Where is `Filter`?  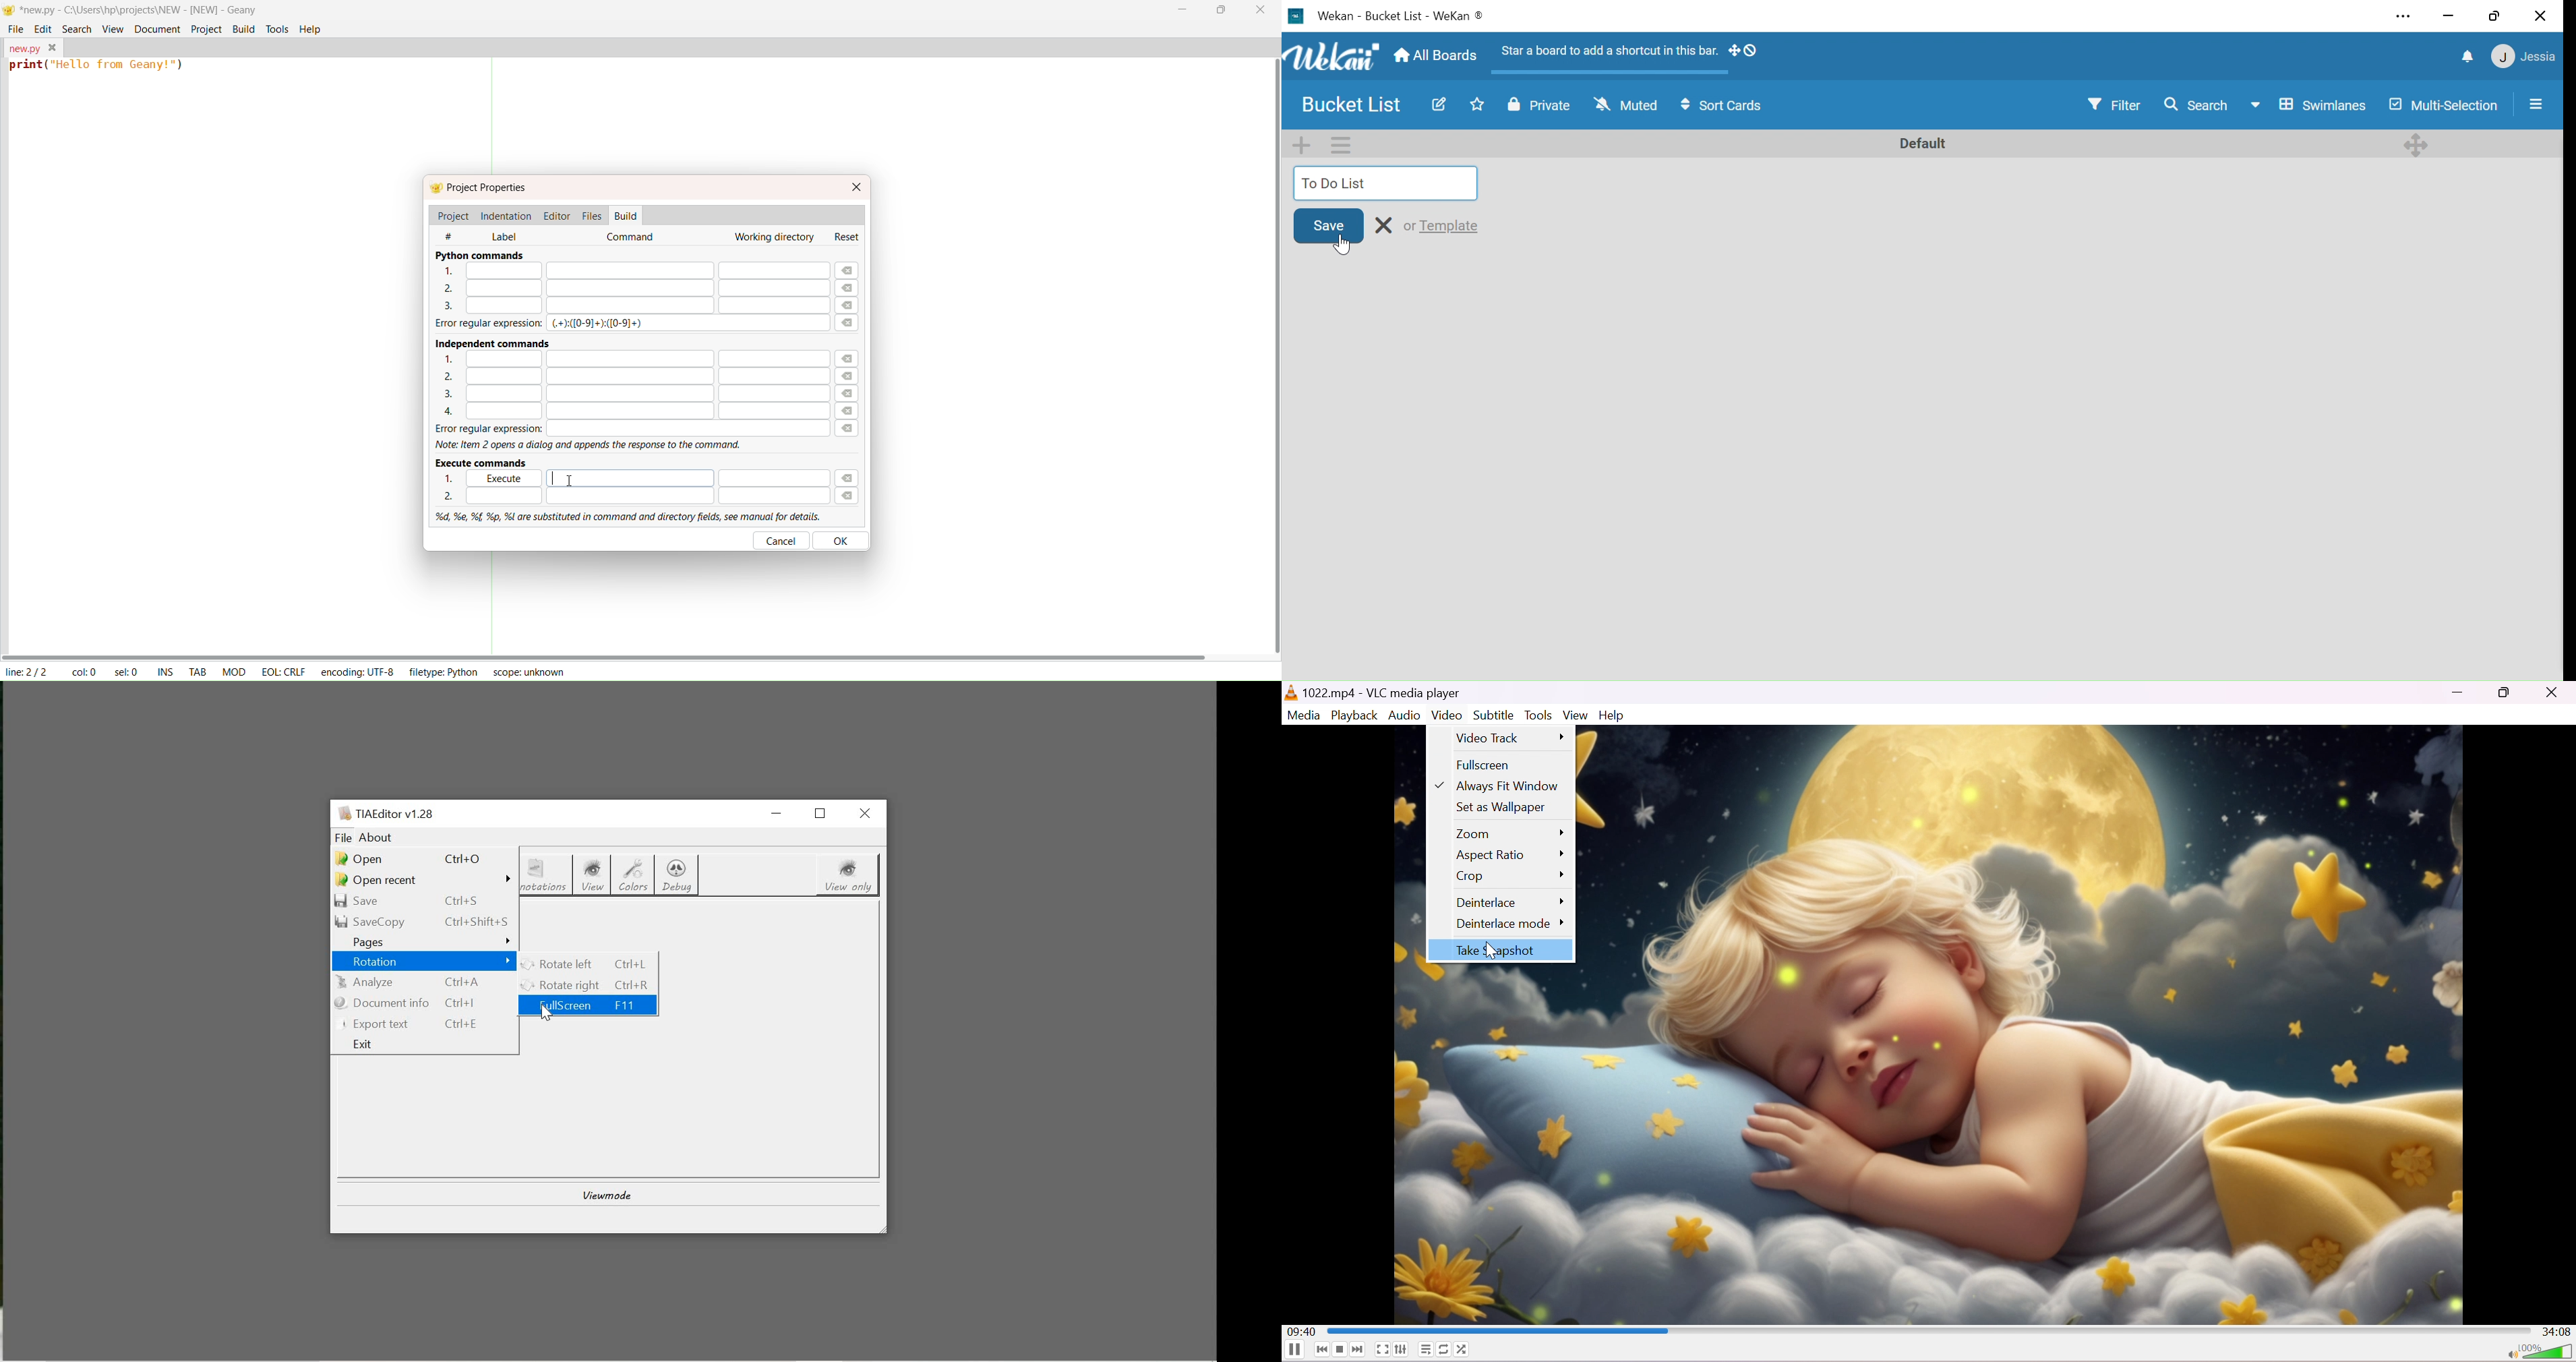
Filter is located at coordinates (2117, 105).